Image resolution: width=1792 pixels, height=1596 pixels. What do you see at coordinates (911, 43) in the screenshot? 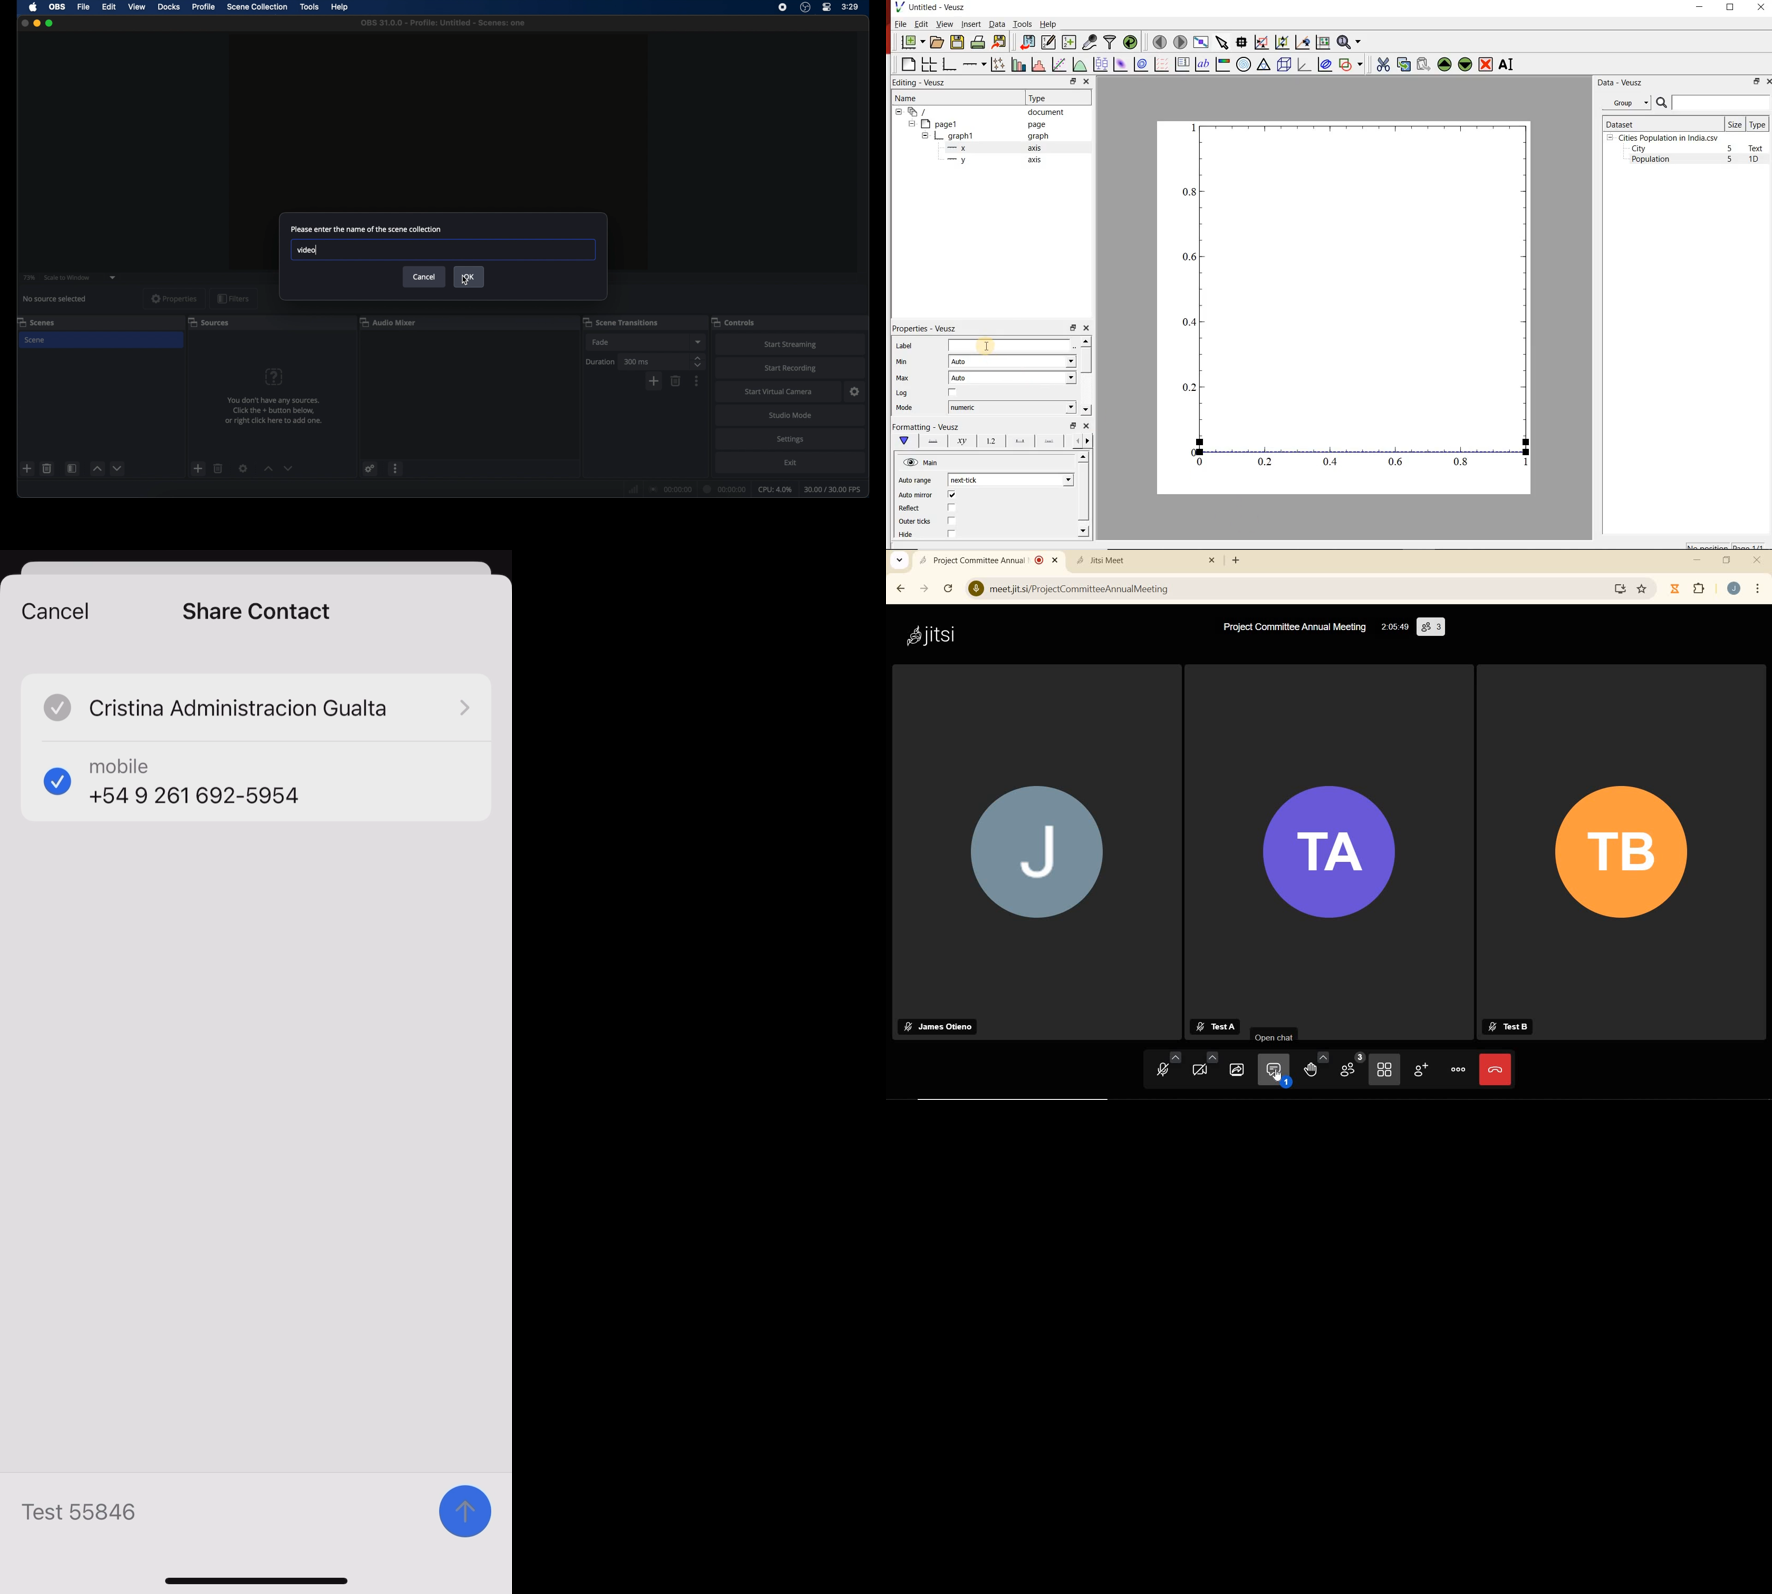
I see `new document` at bounding box center [911, 43].